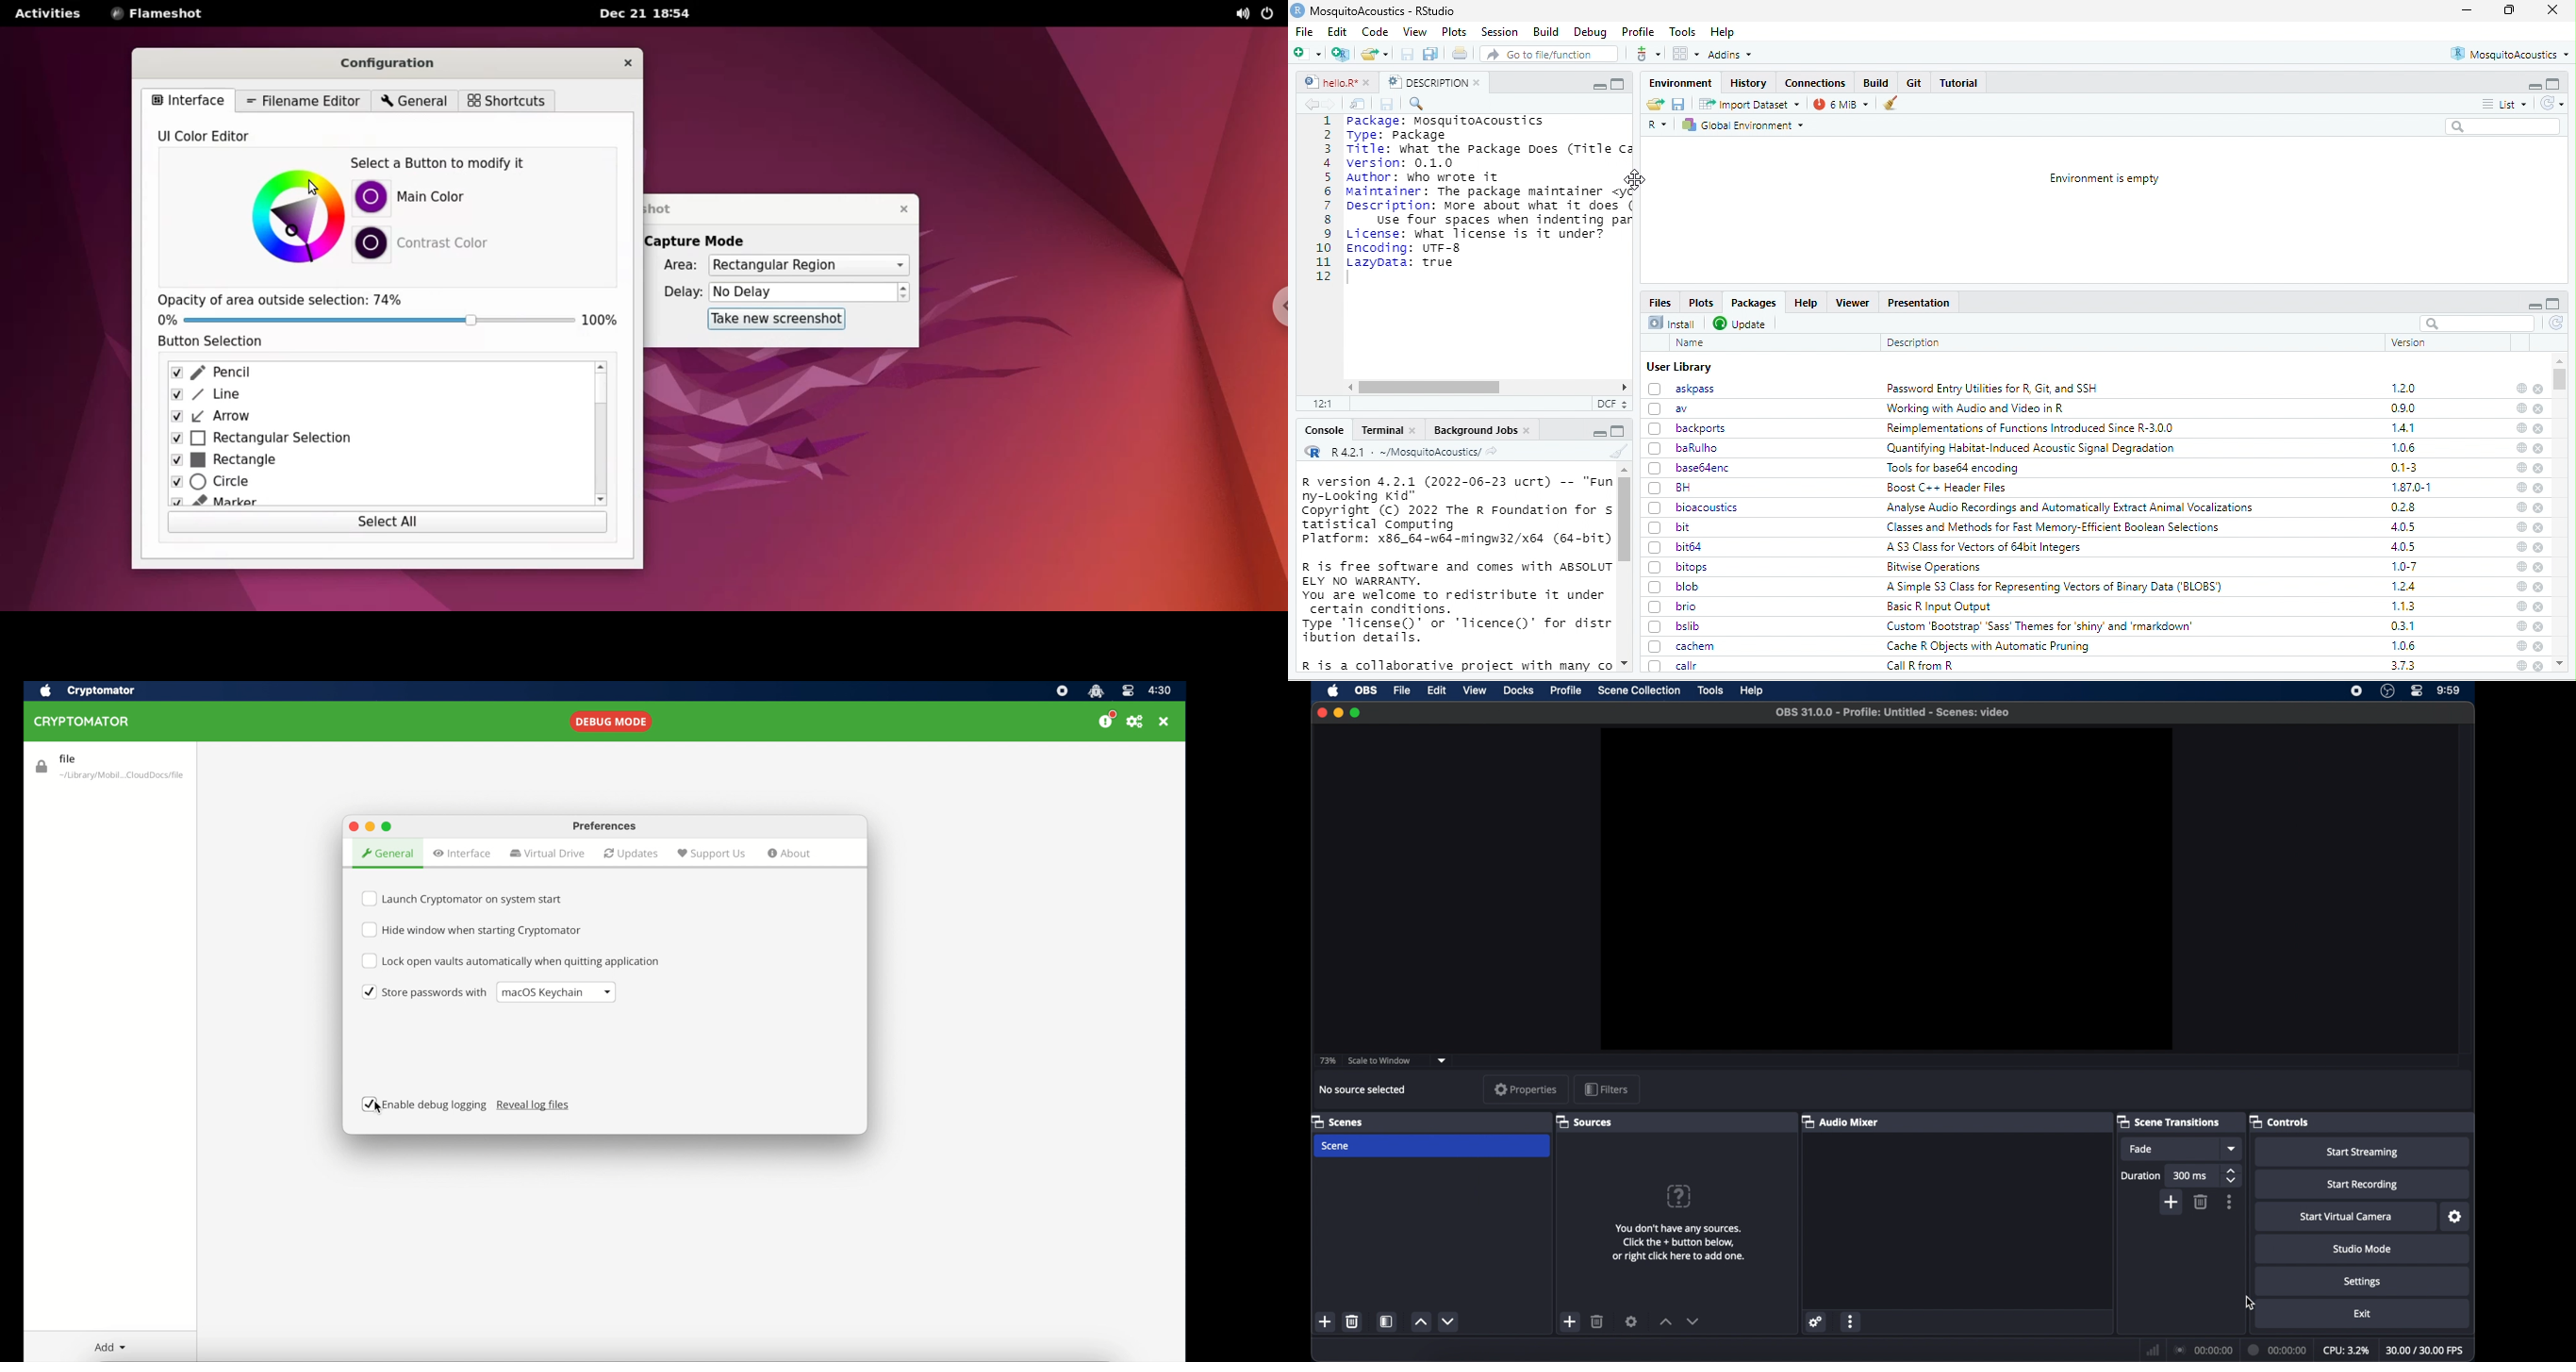 This screenshot has width=2576, height=1372. Describe the element at coordinates (1326, 1323) in the screenshot. I see `add` at that location.